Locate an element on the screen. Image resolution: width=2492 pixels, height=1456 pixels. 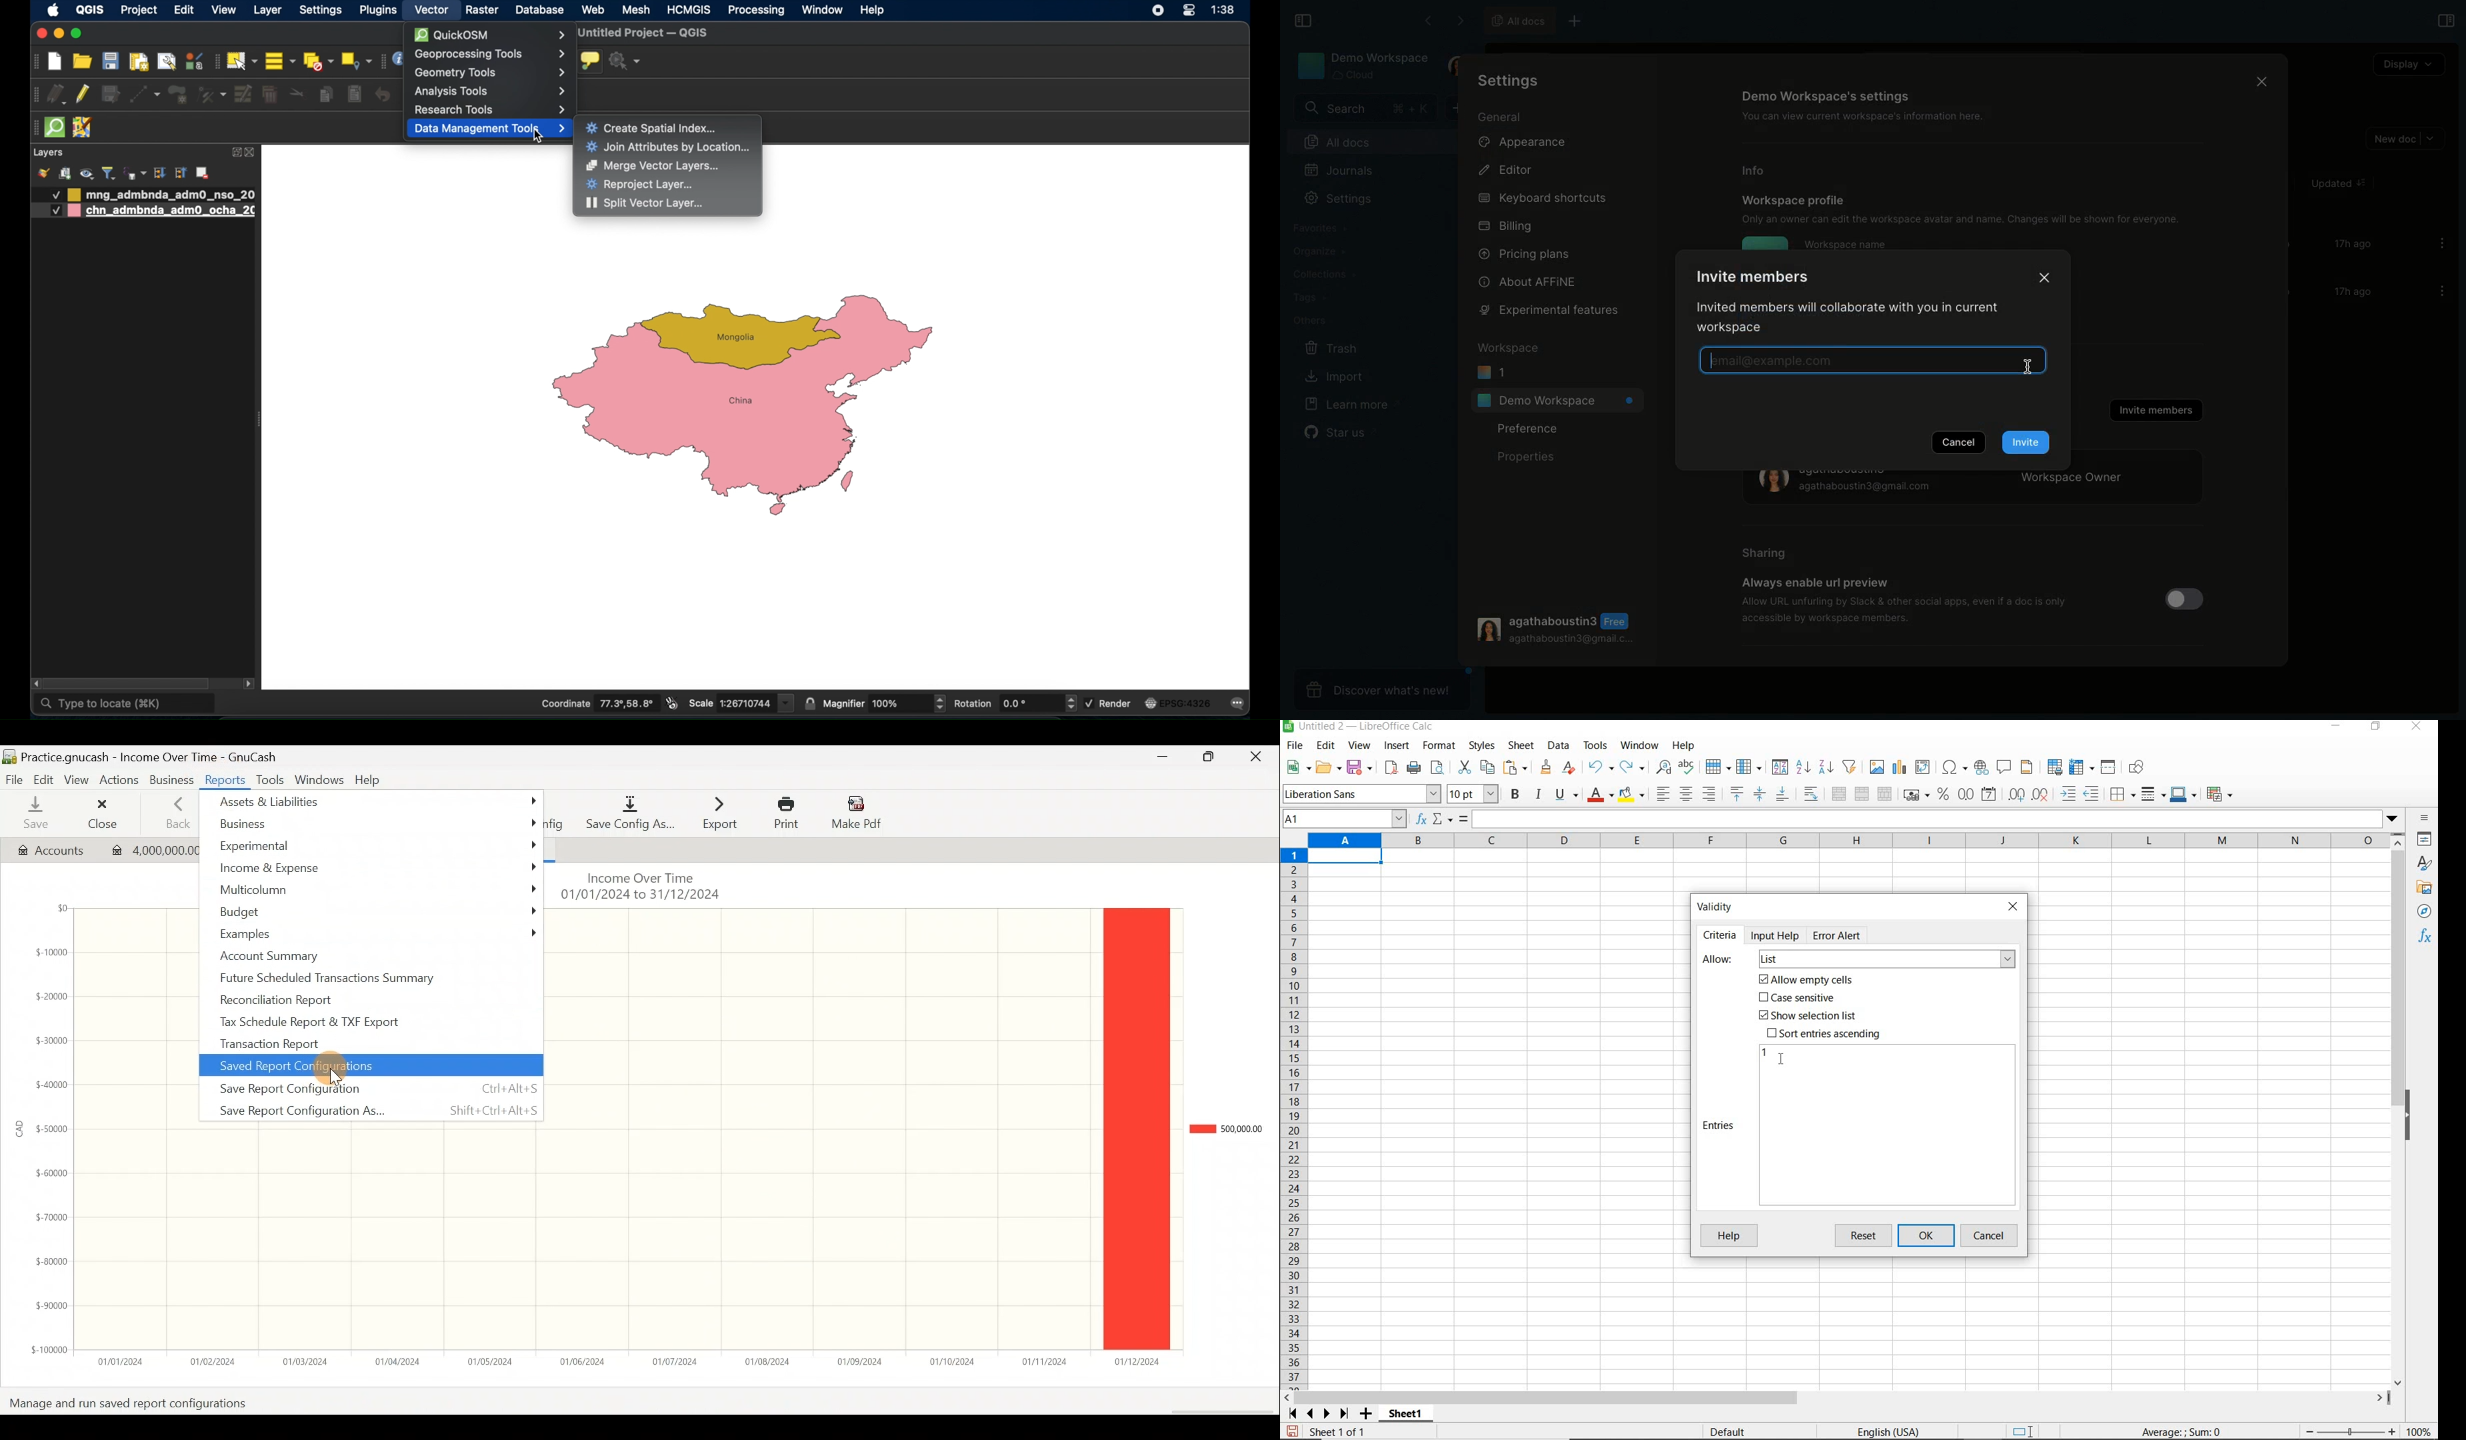
font color is located at coordinates (1601, 794).